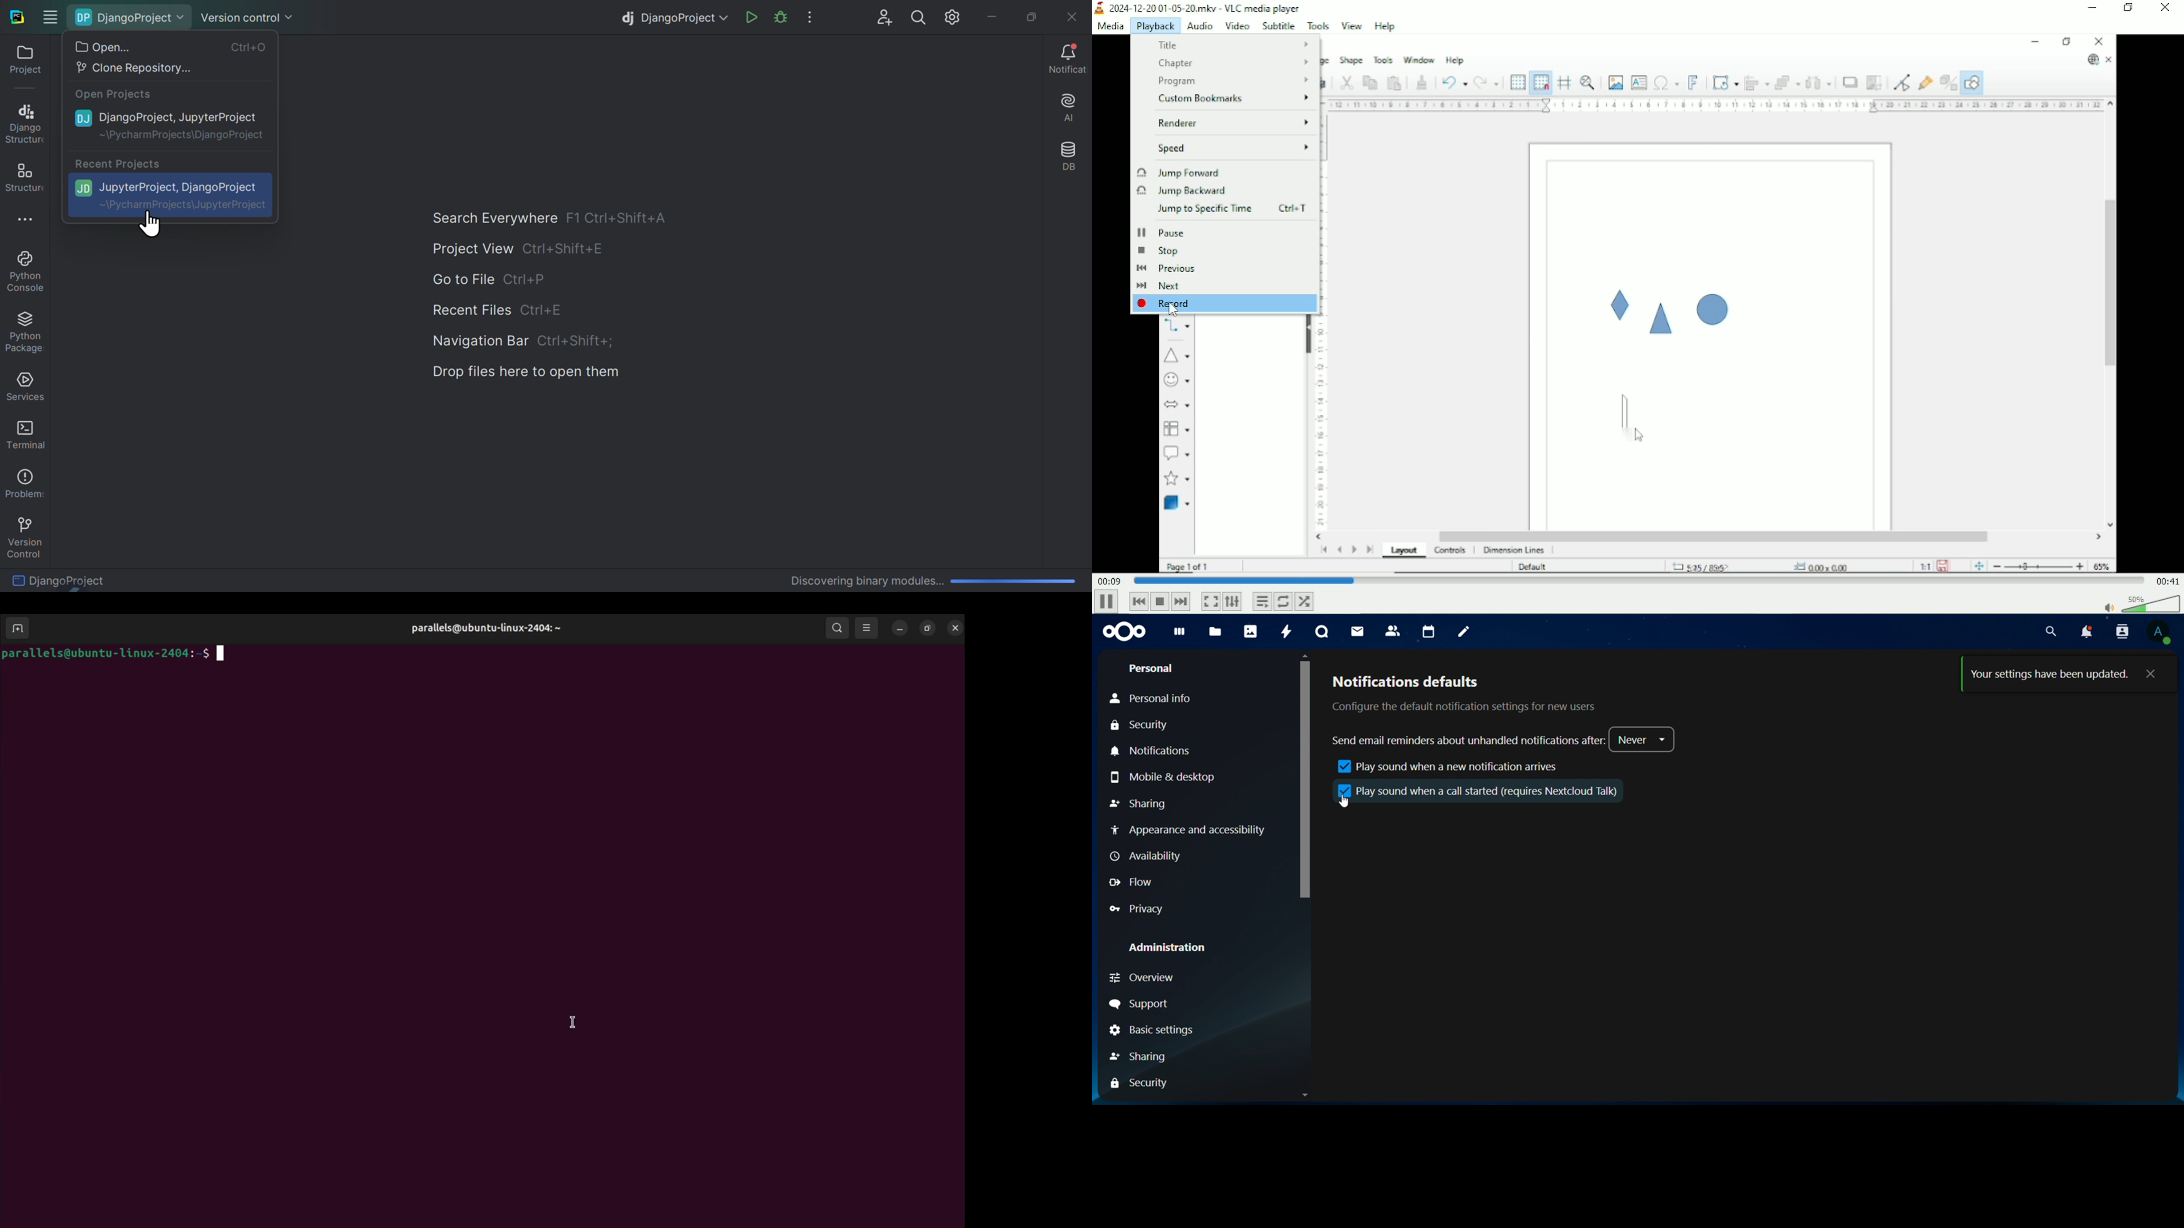 Image resolution: width=2184 pixels, height=1232 pixels. Describe the element at coordinates (147, 224) in the screenshot. I see `Crusor` at that location.